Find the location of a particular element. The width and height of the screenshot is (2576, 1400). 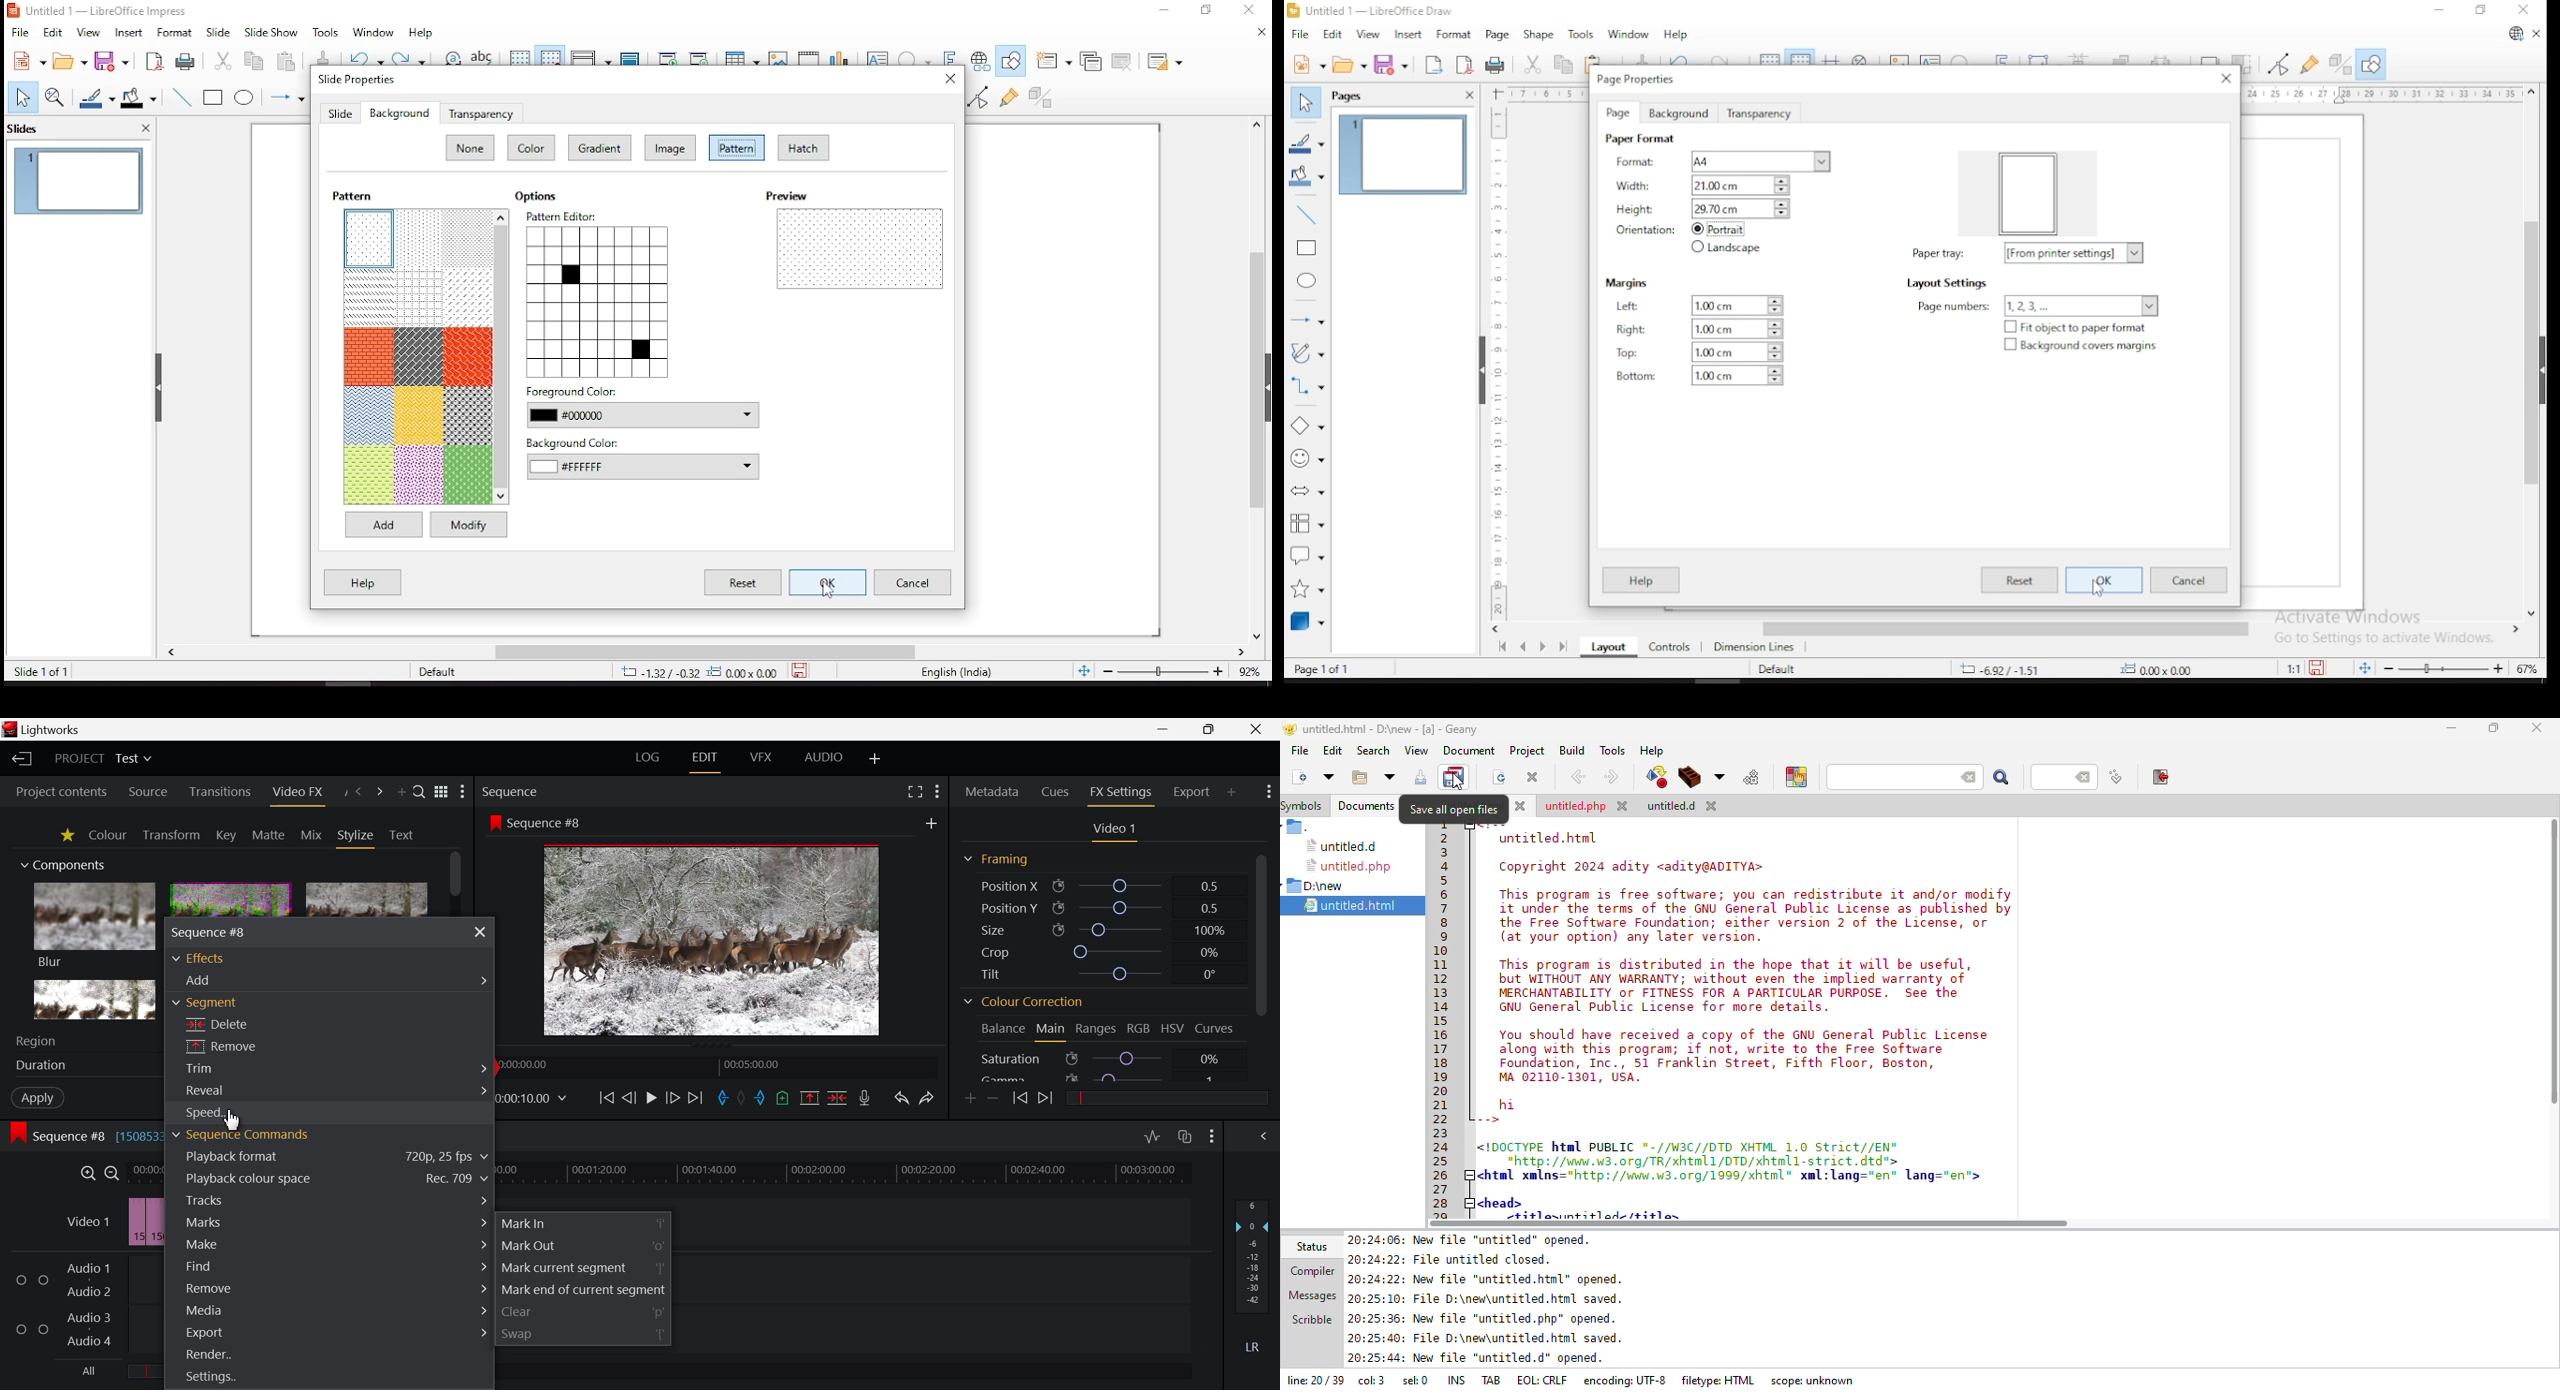

pattern is located at coordinates (469, 475).